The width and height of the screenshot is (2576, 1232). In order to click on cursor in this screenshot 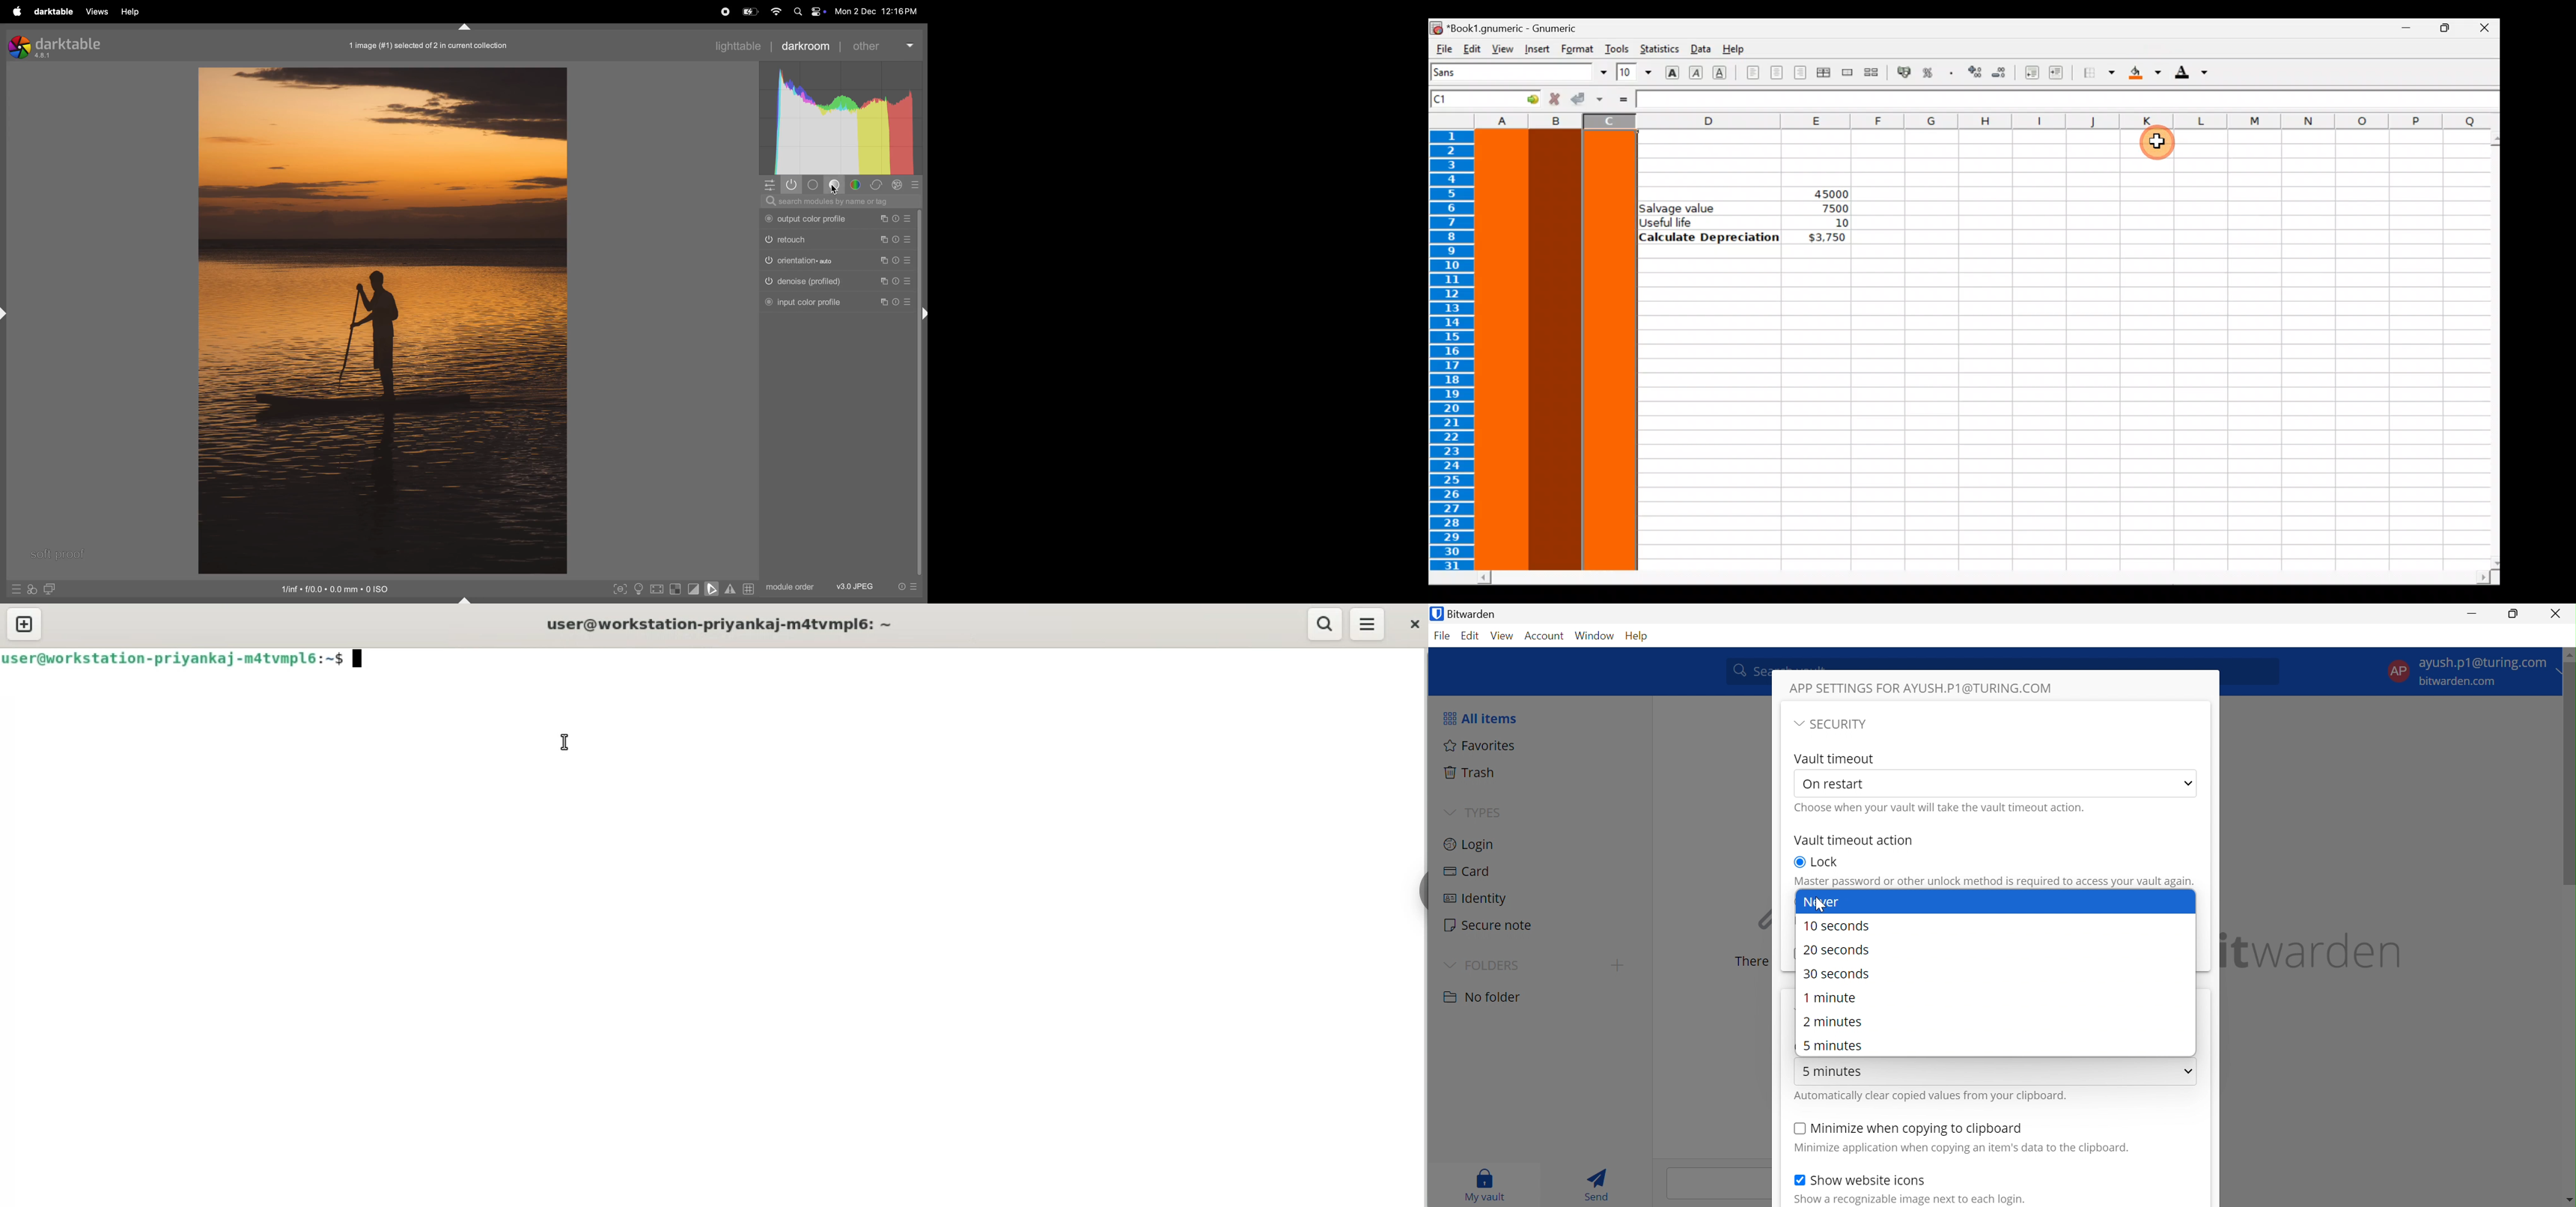, I will do `click(833, 188)`.